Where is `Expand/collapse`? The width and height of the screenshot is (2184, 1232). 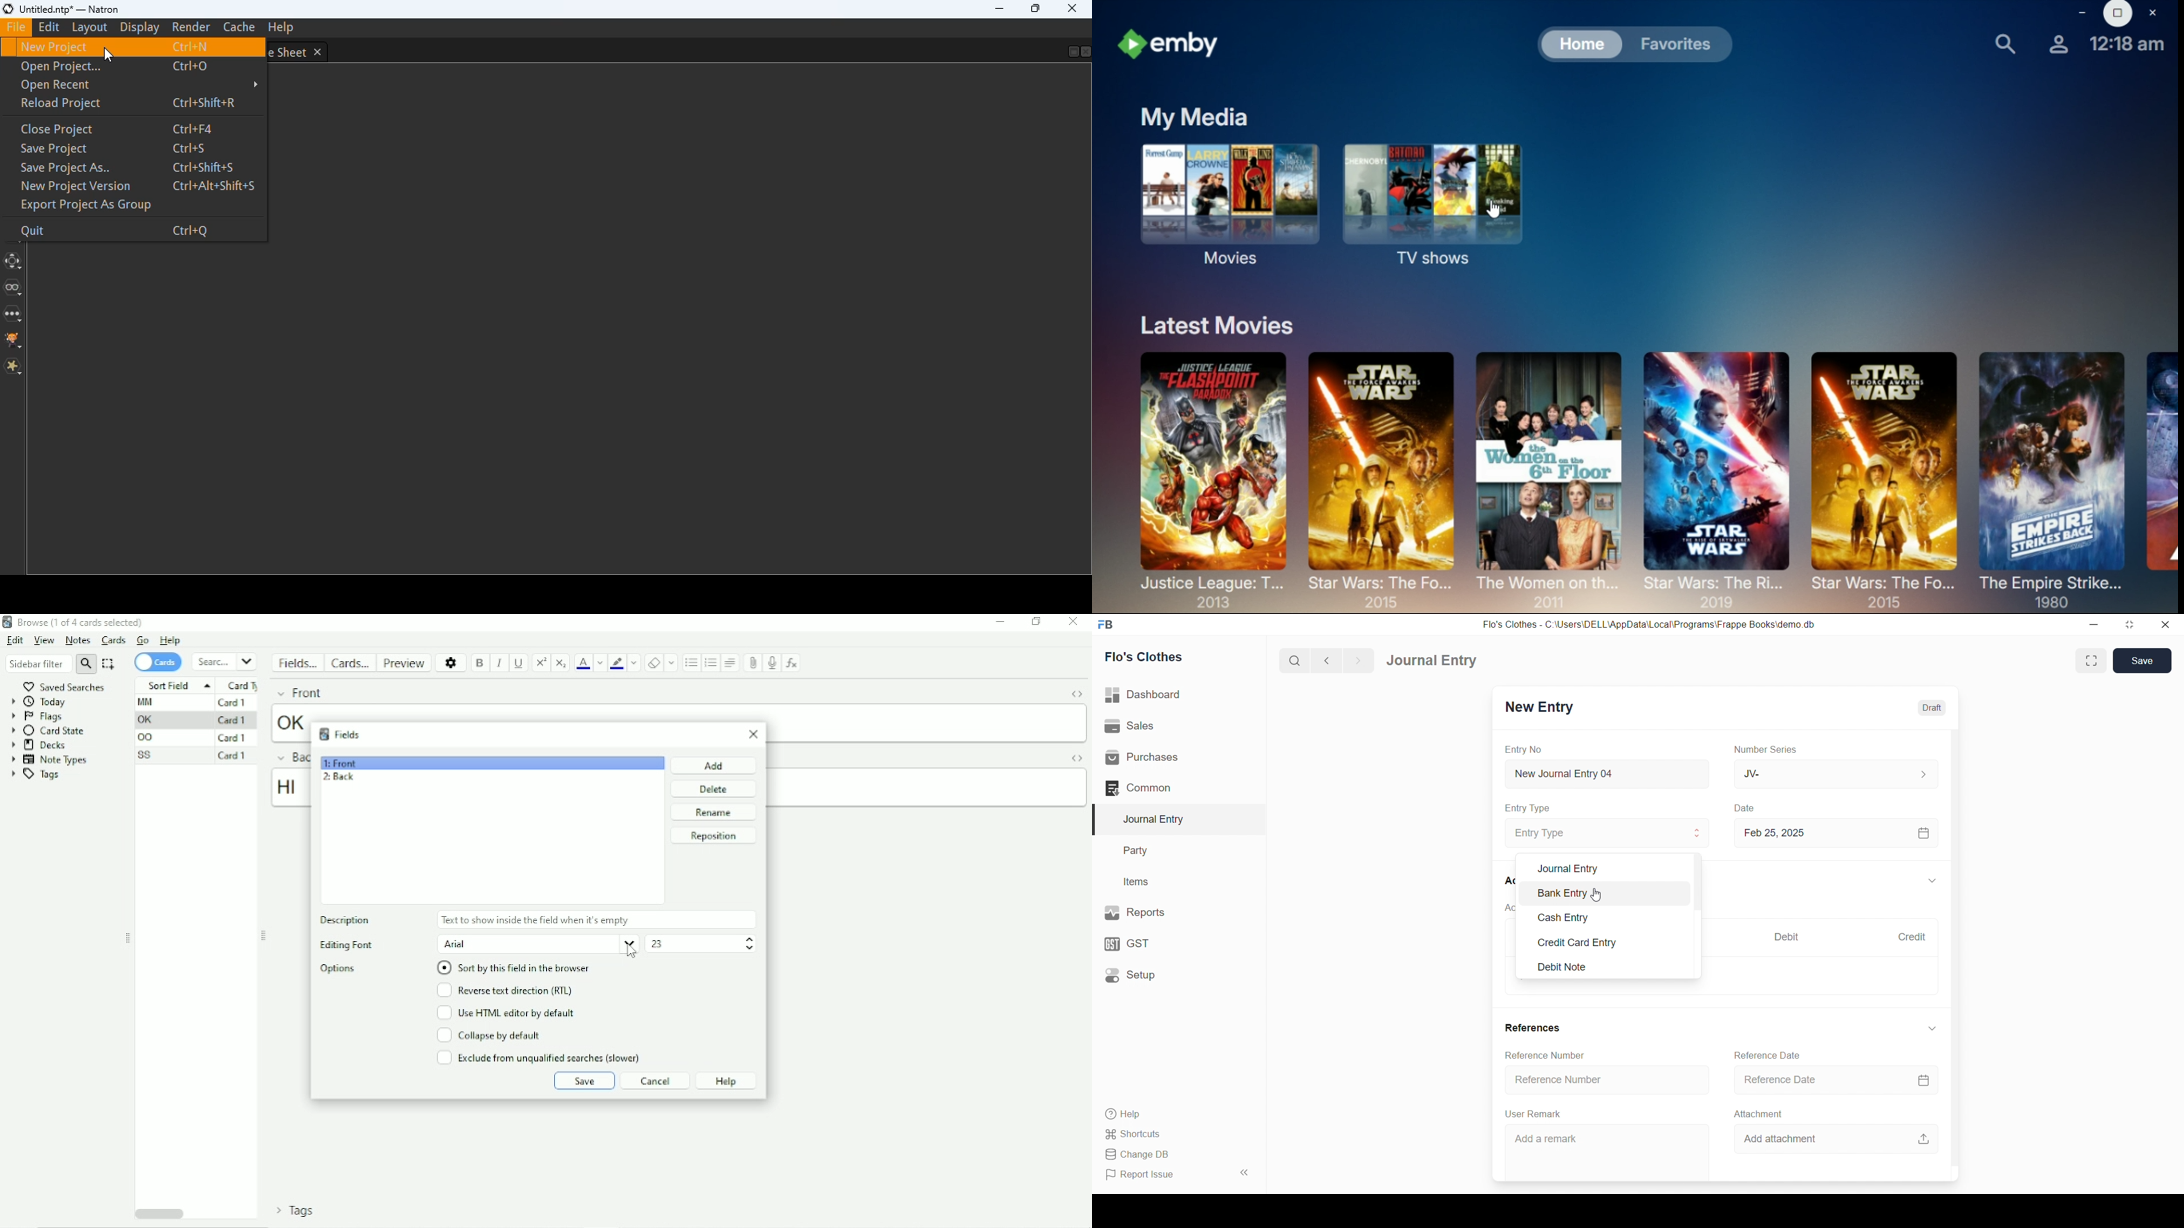 Expand/collapse is located at coordinates (1931, 1028).